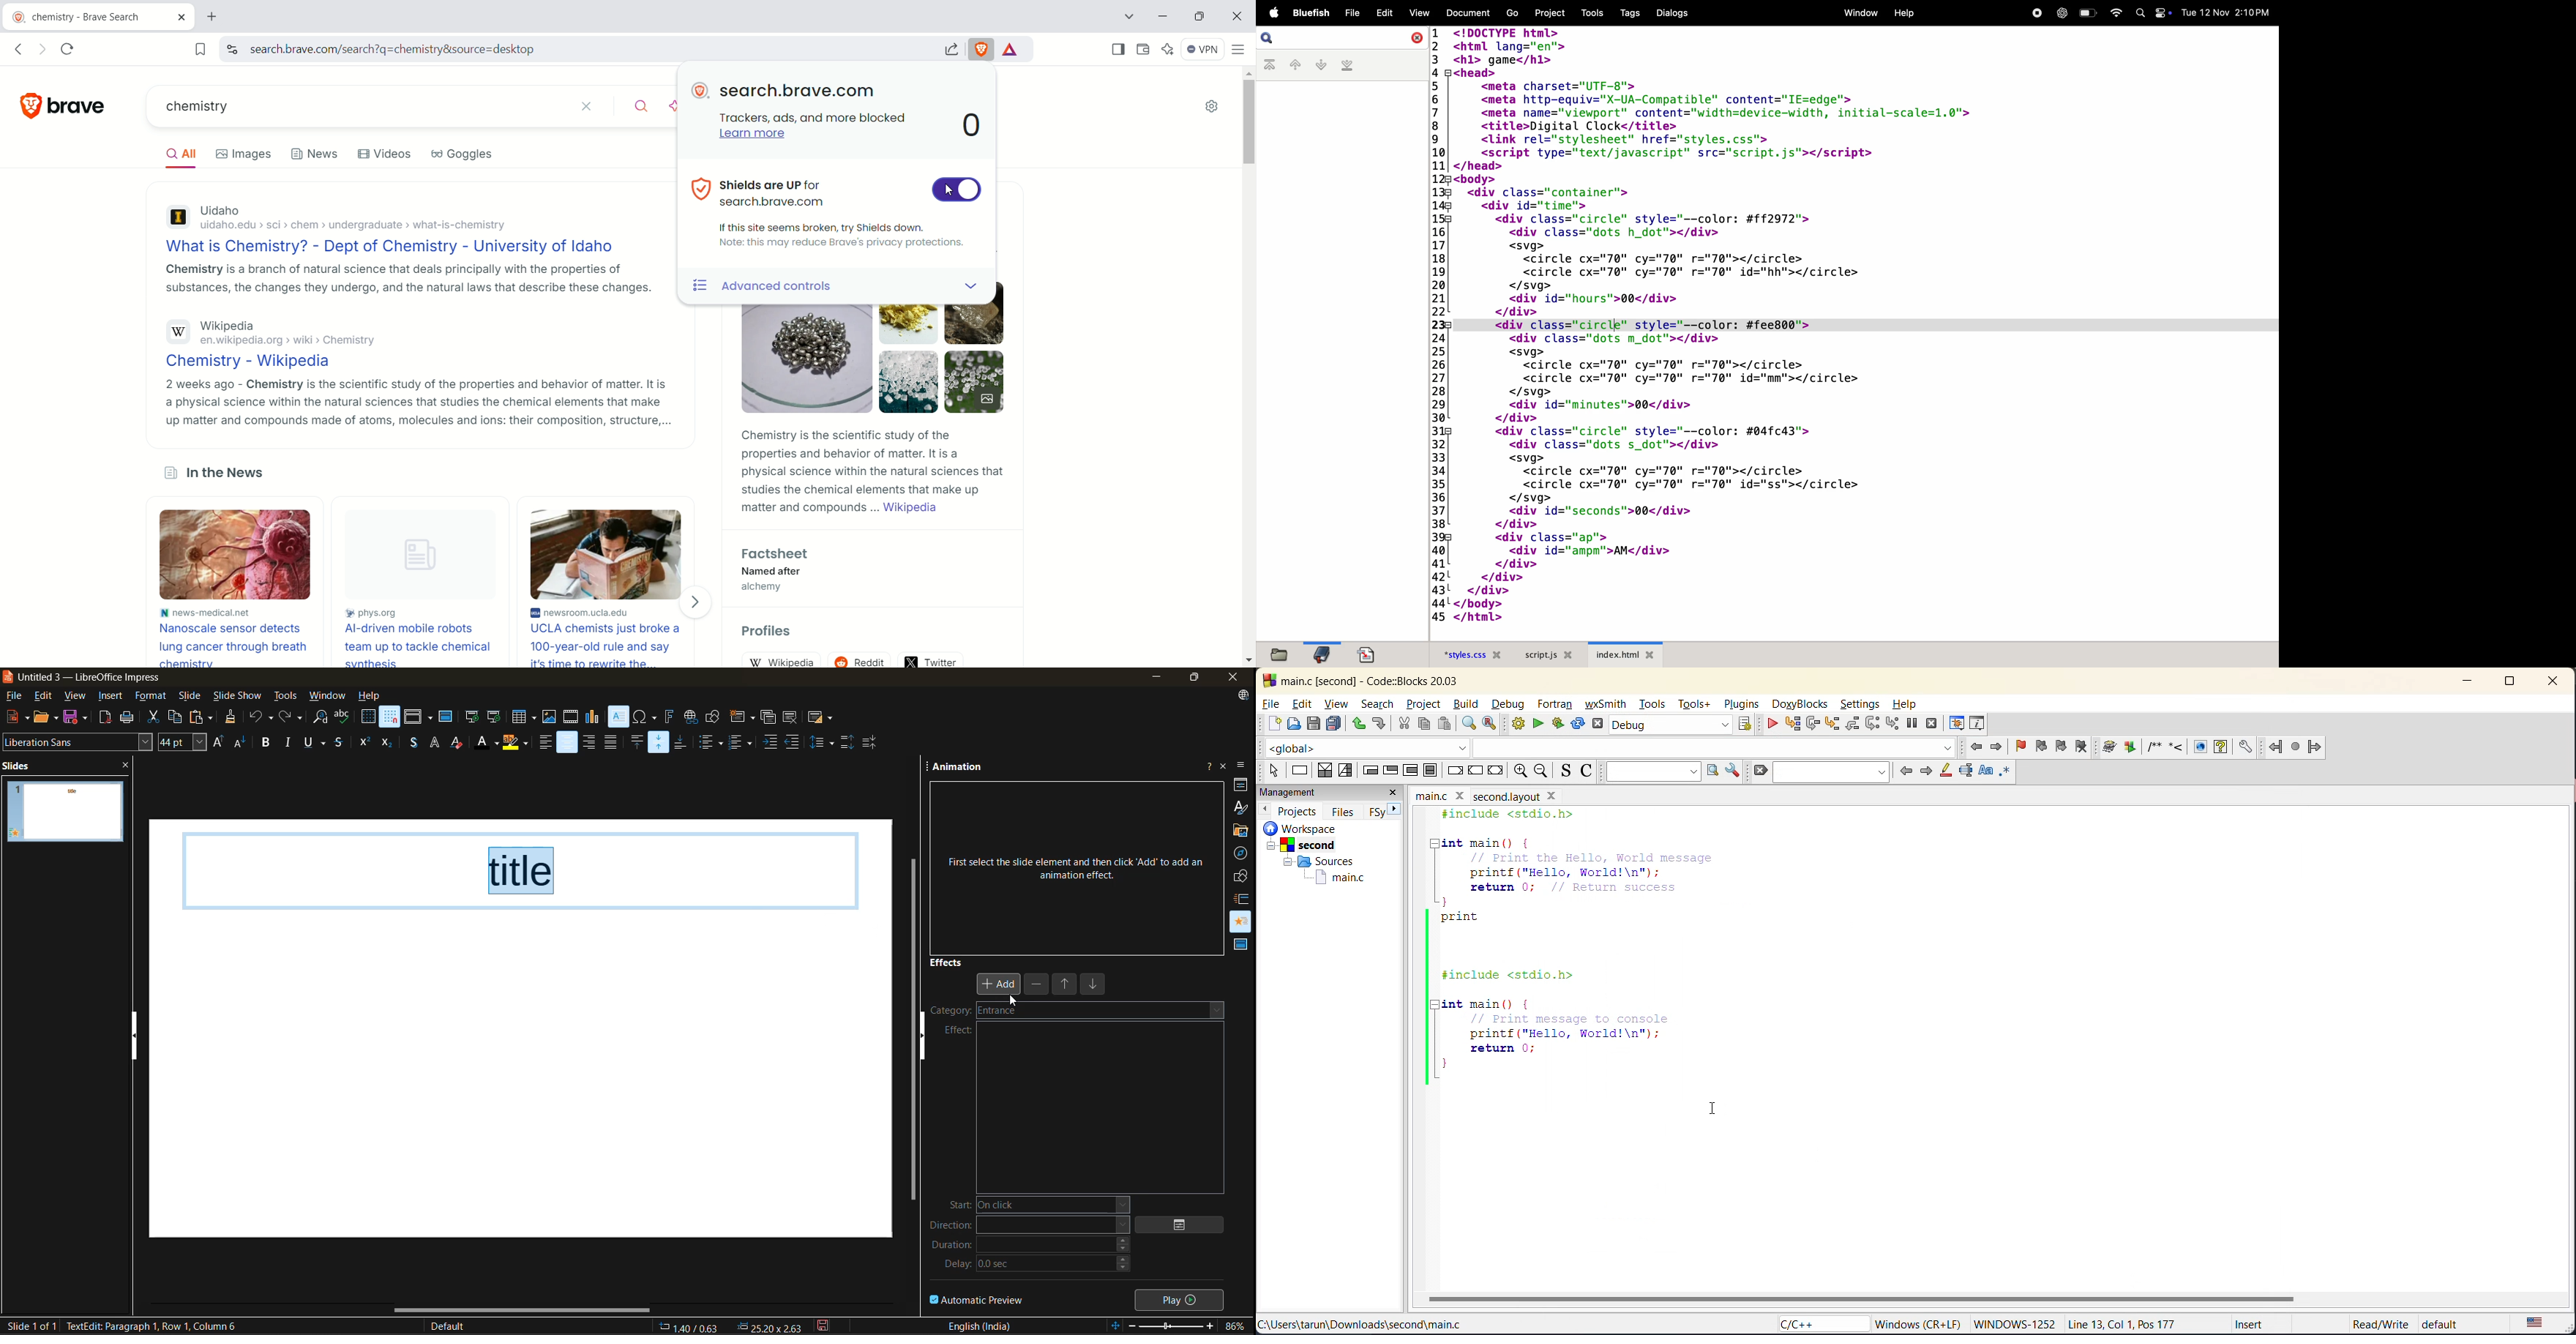 This screenshot has width=2576, height=1344. Describe the element at coordinates (1861, 706) in the screenshot. I see `settings` at that location.